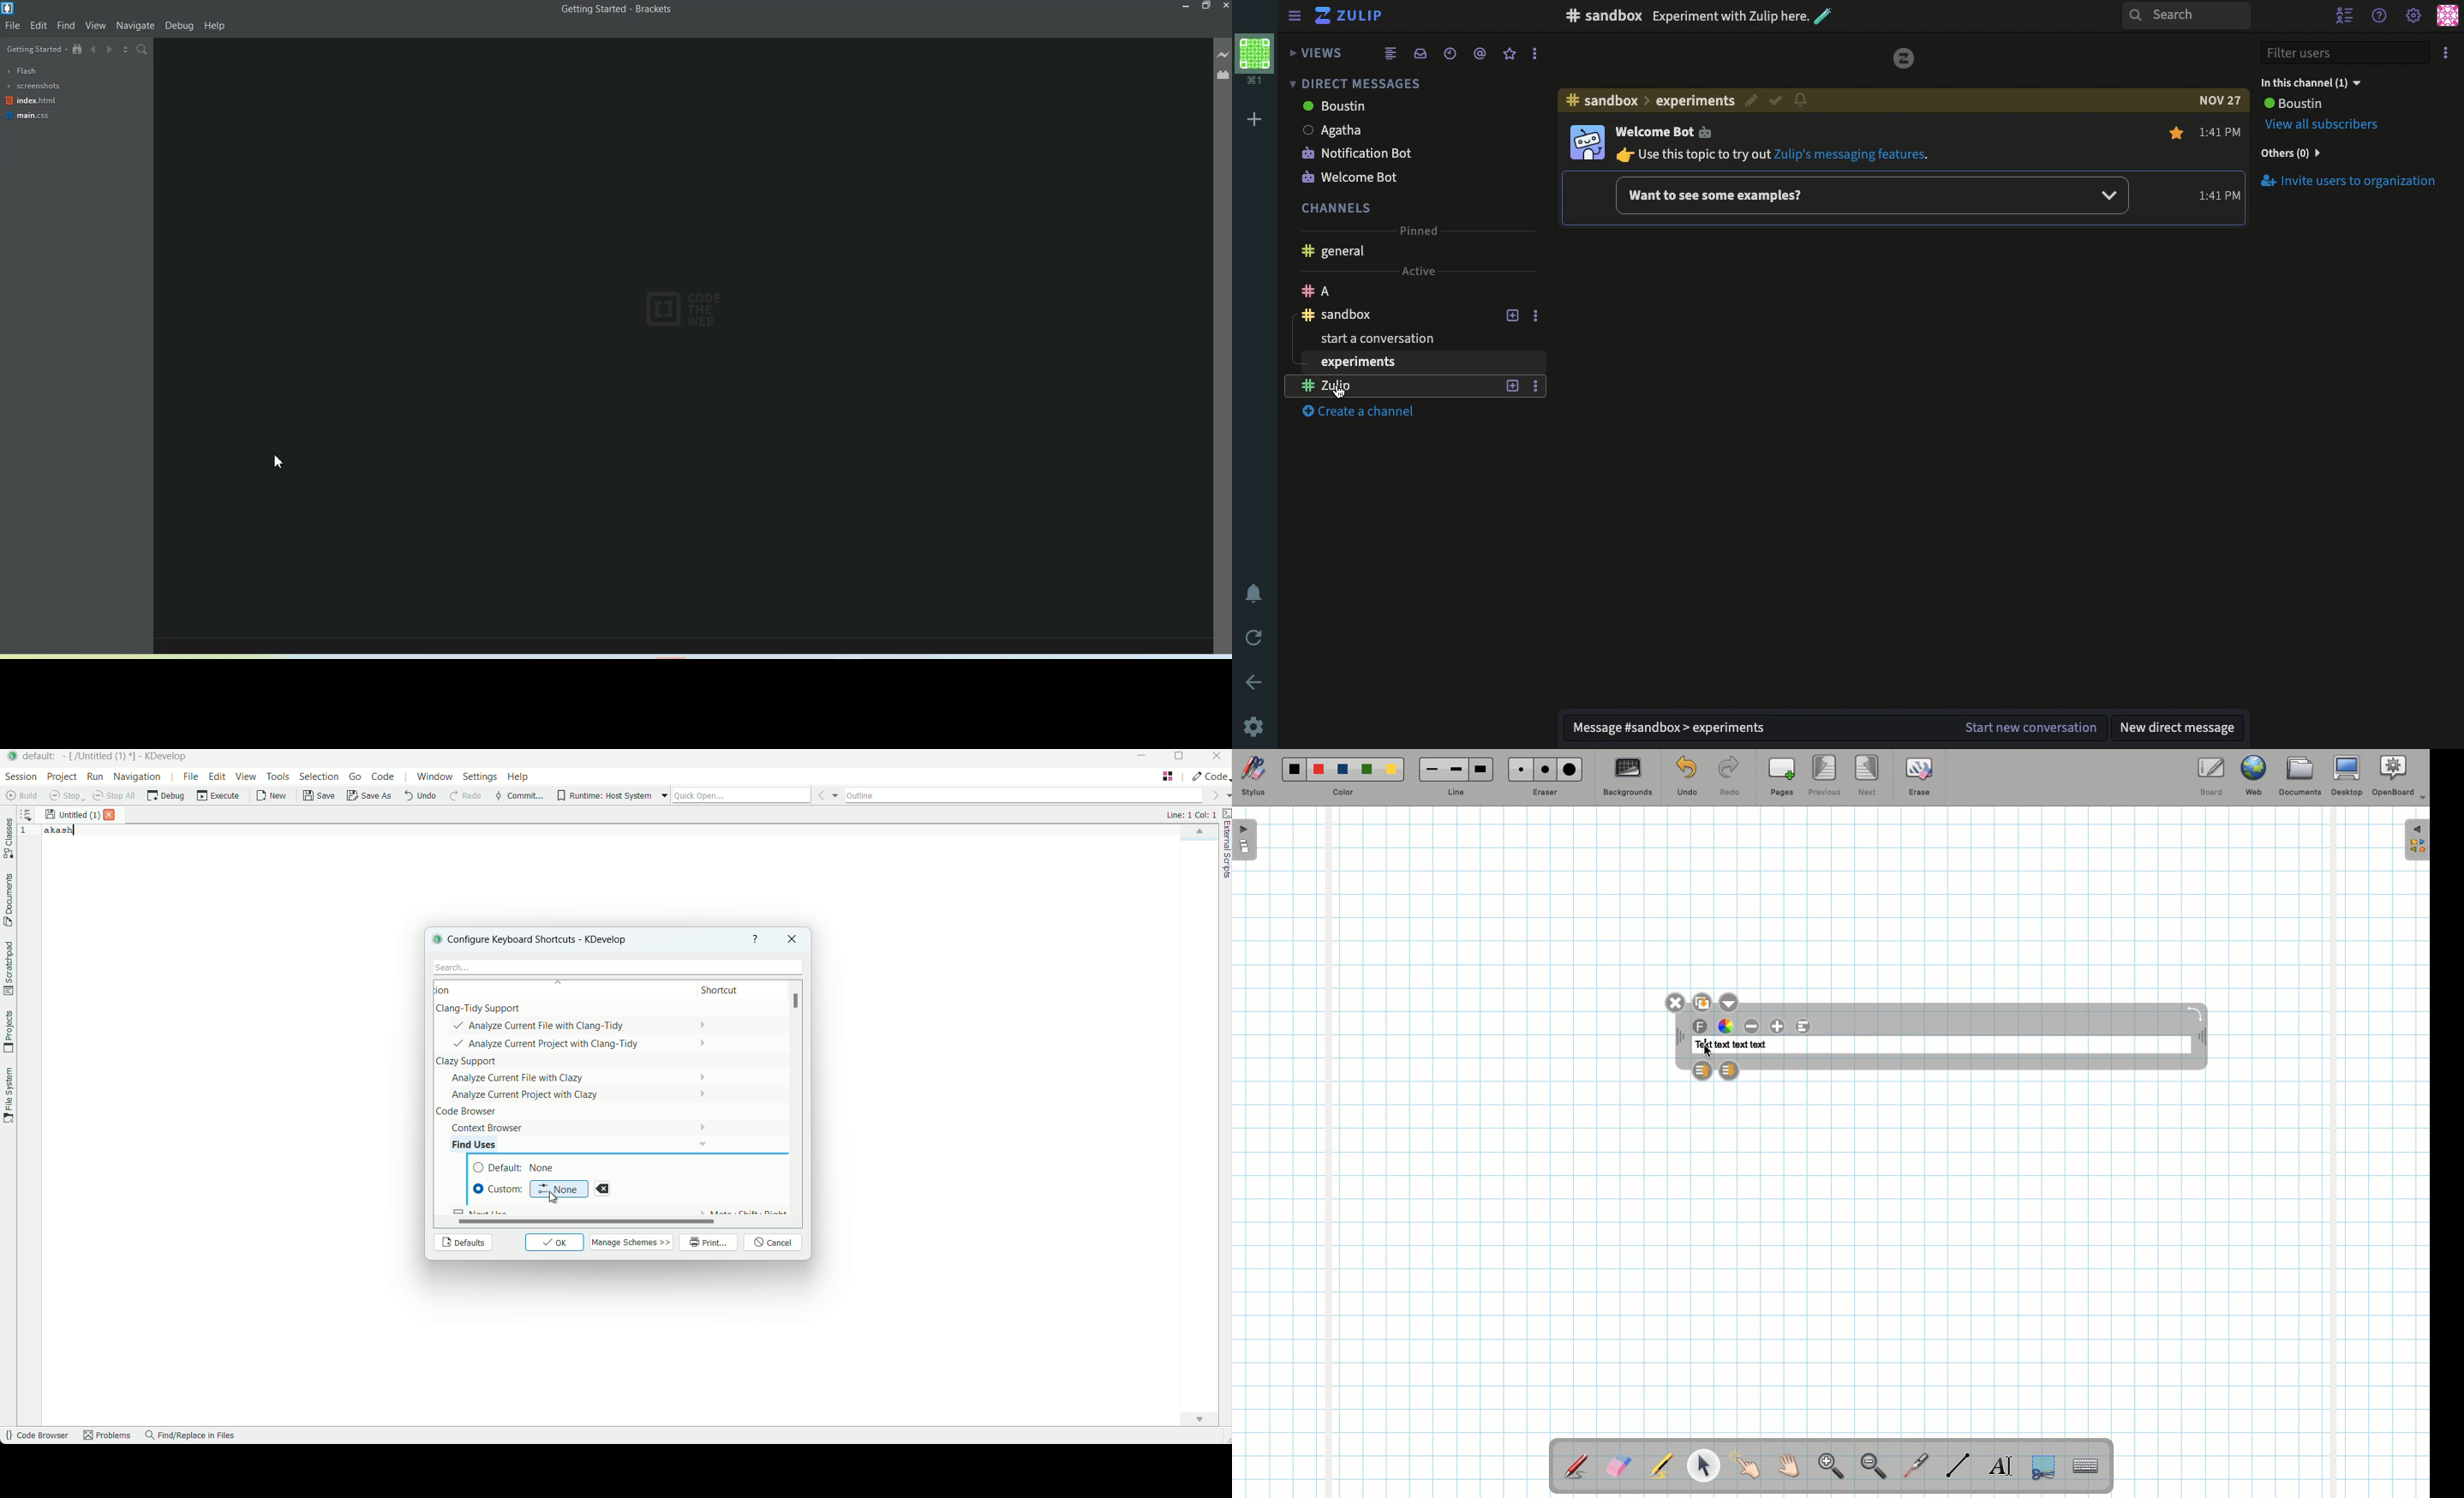 The height and width of the screenshot is (1512, 2464). What do you see at coordinates (23, 71) in the screenshot?
I see `Flash` at bounding box center [23, 71].